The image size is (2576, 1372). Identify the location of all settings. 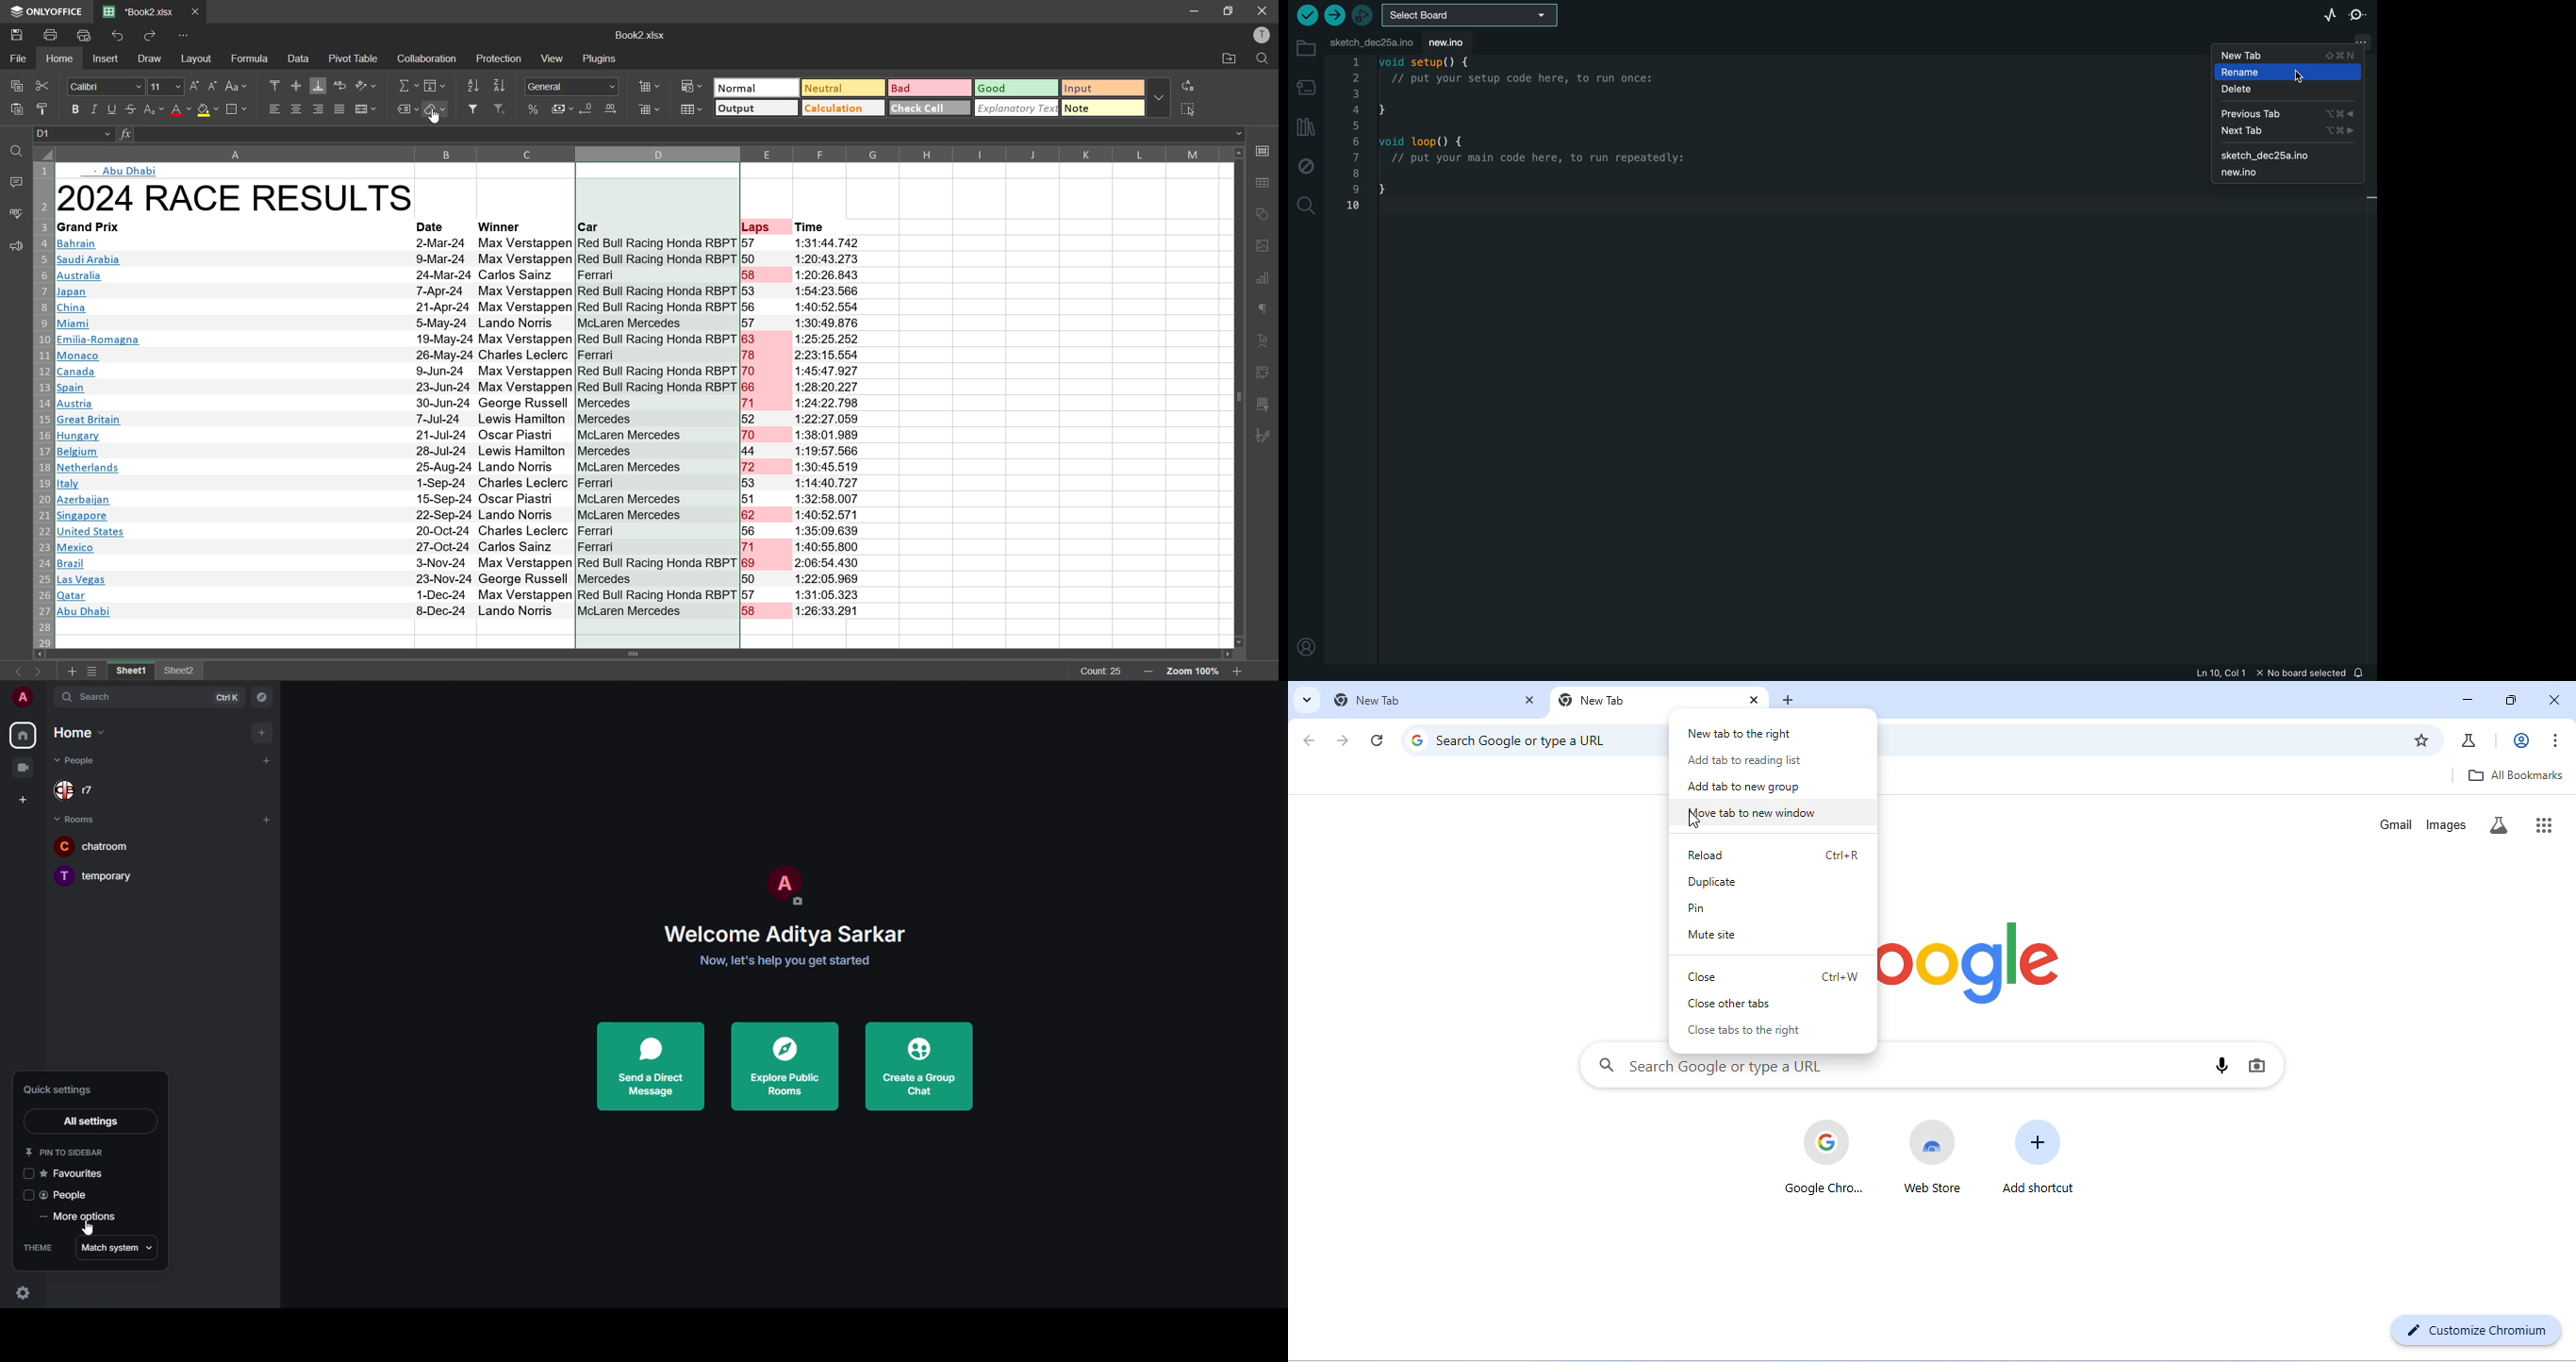
(93, 1122).